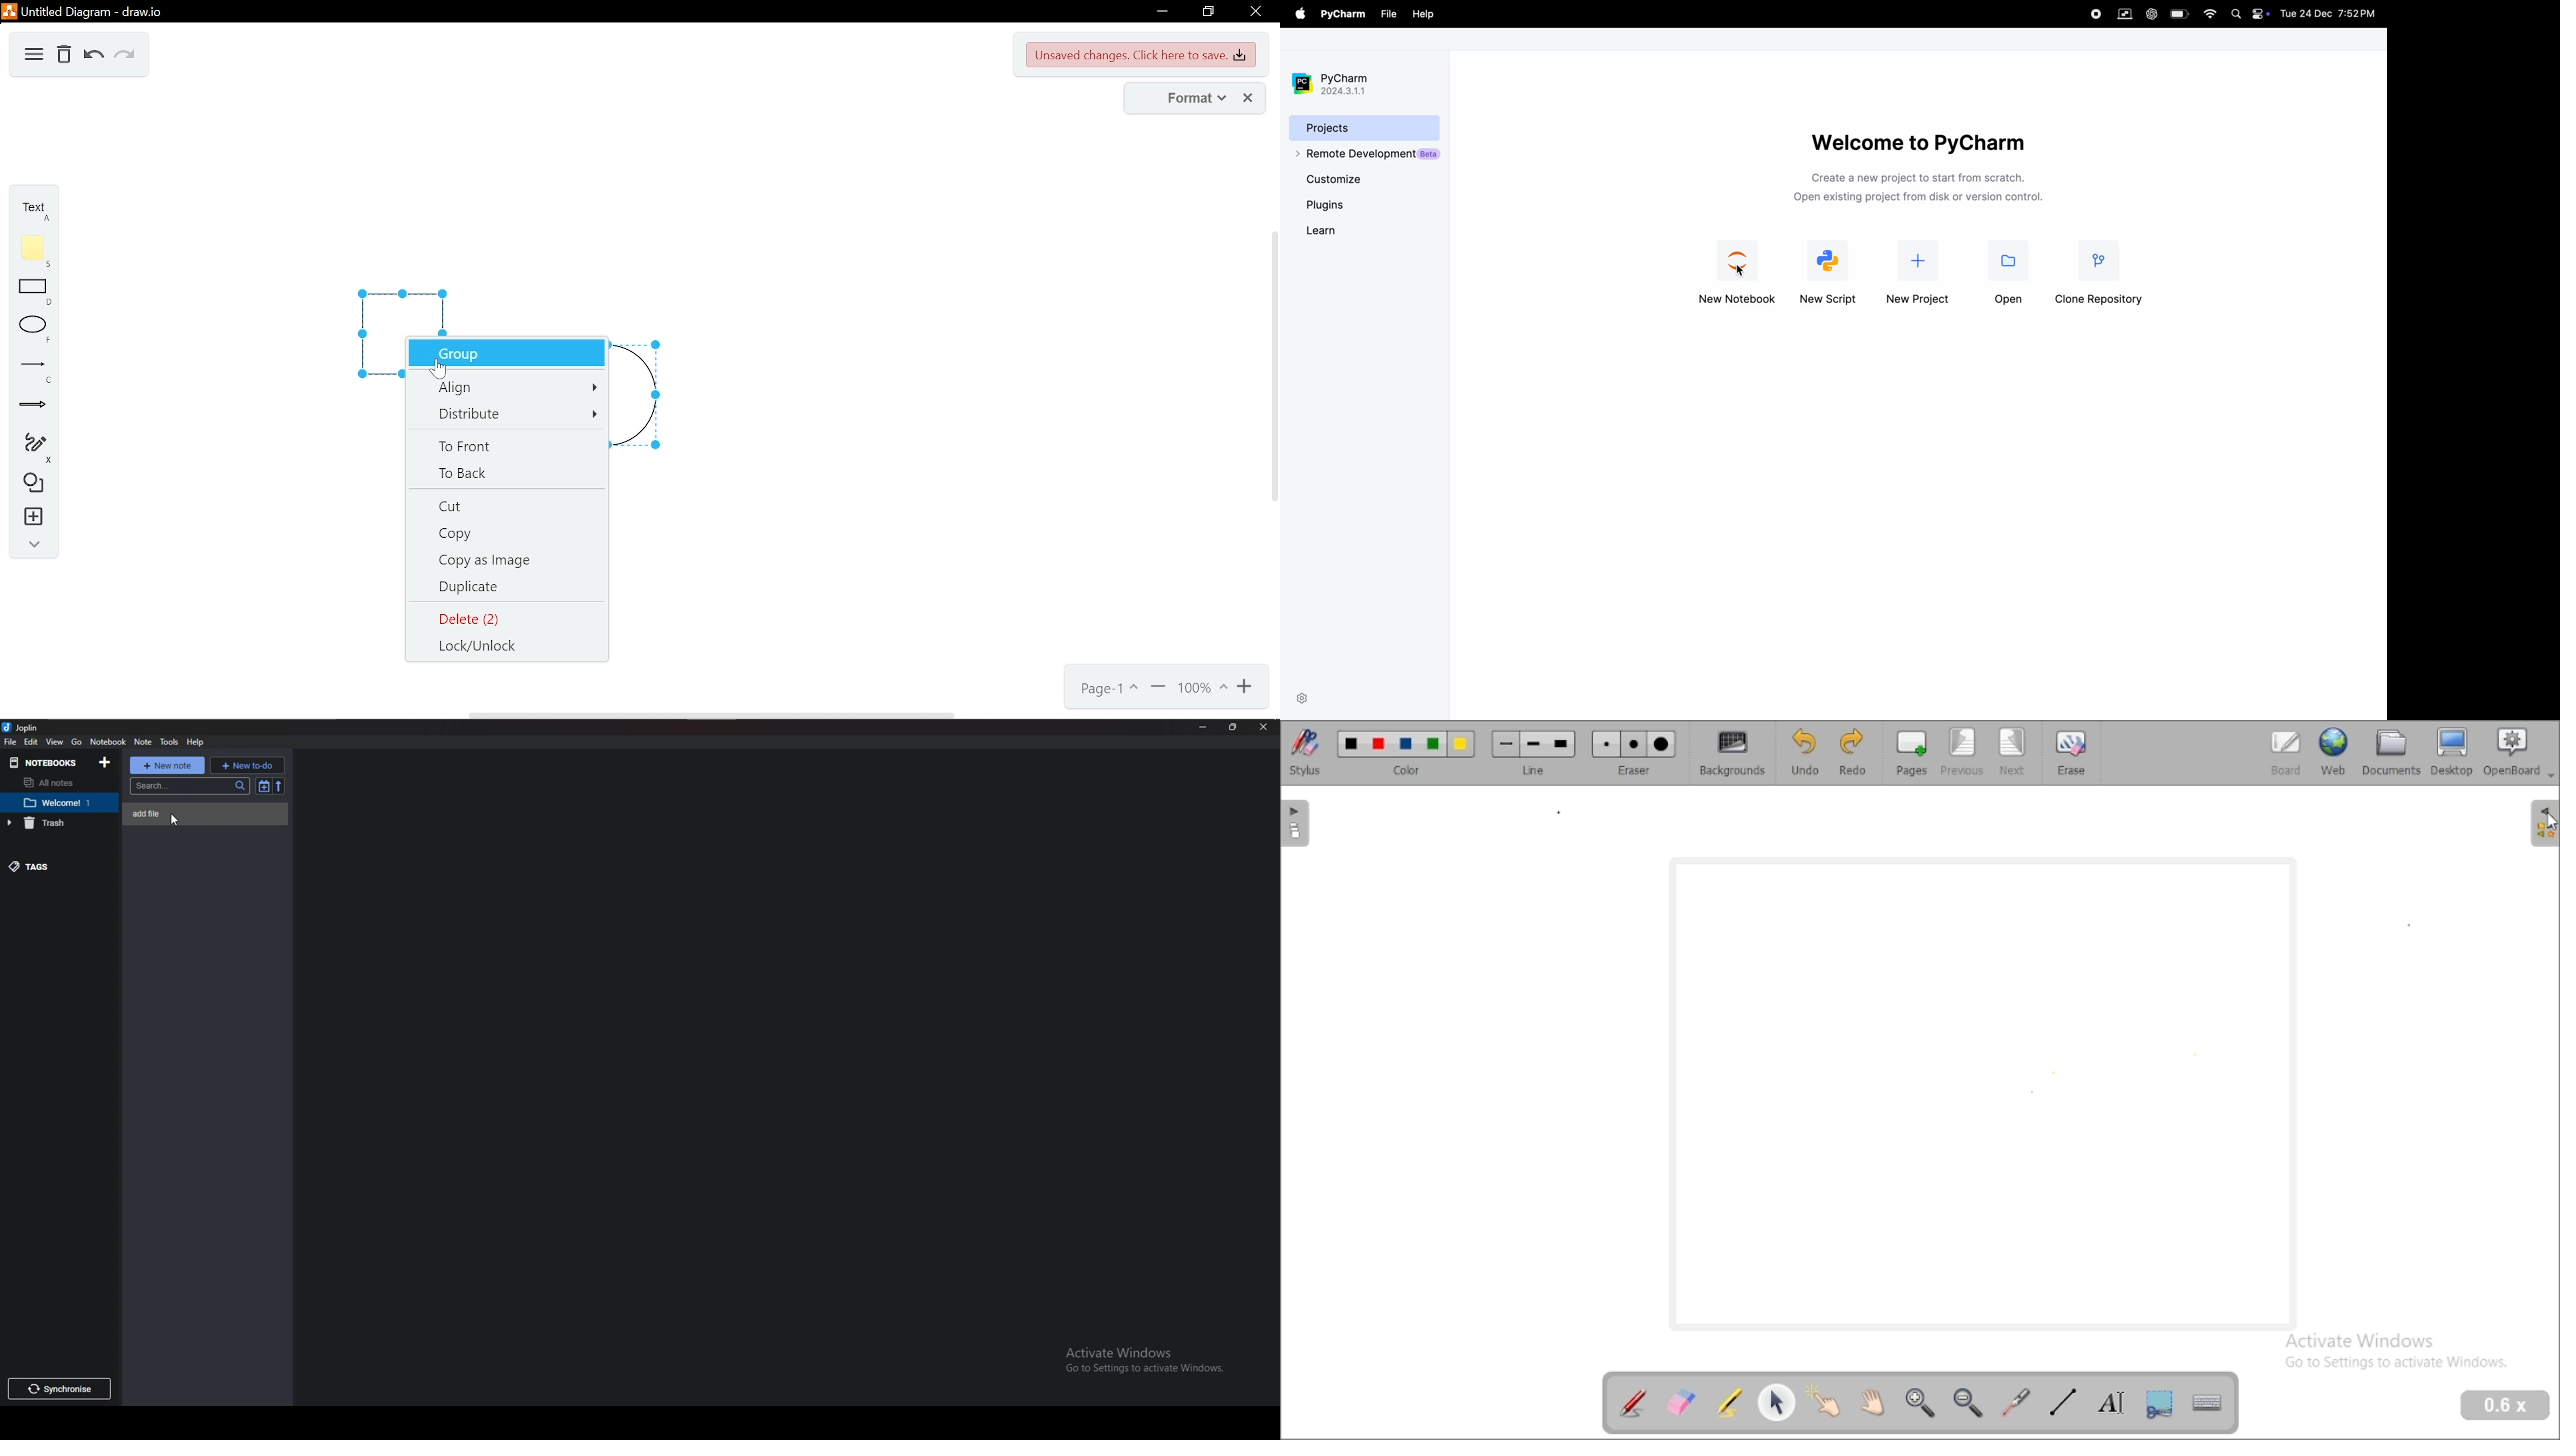  I want to click on joplin, so click(25, 729).